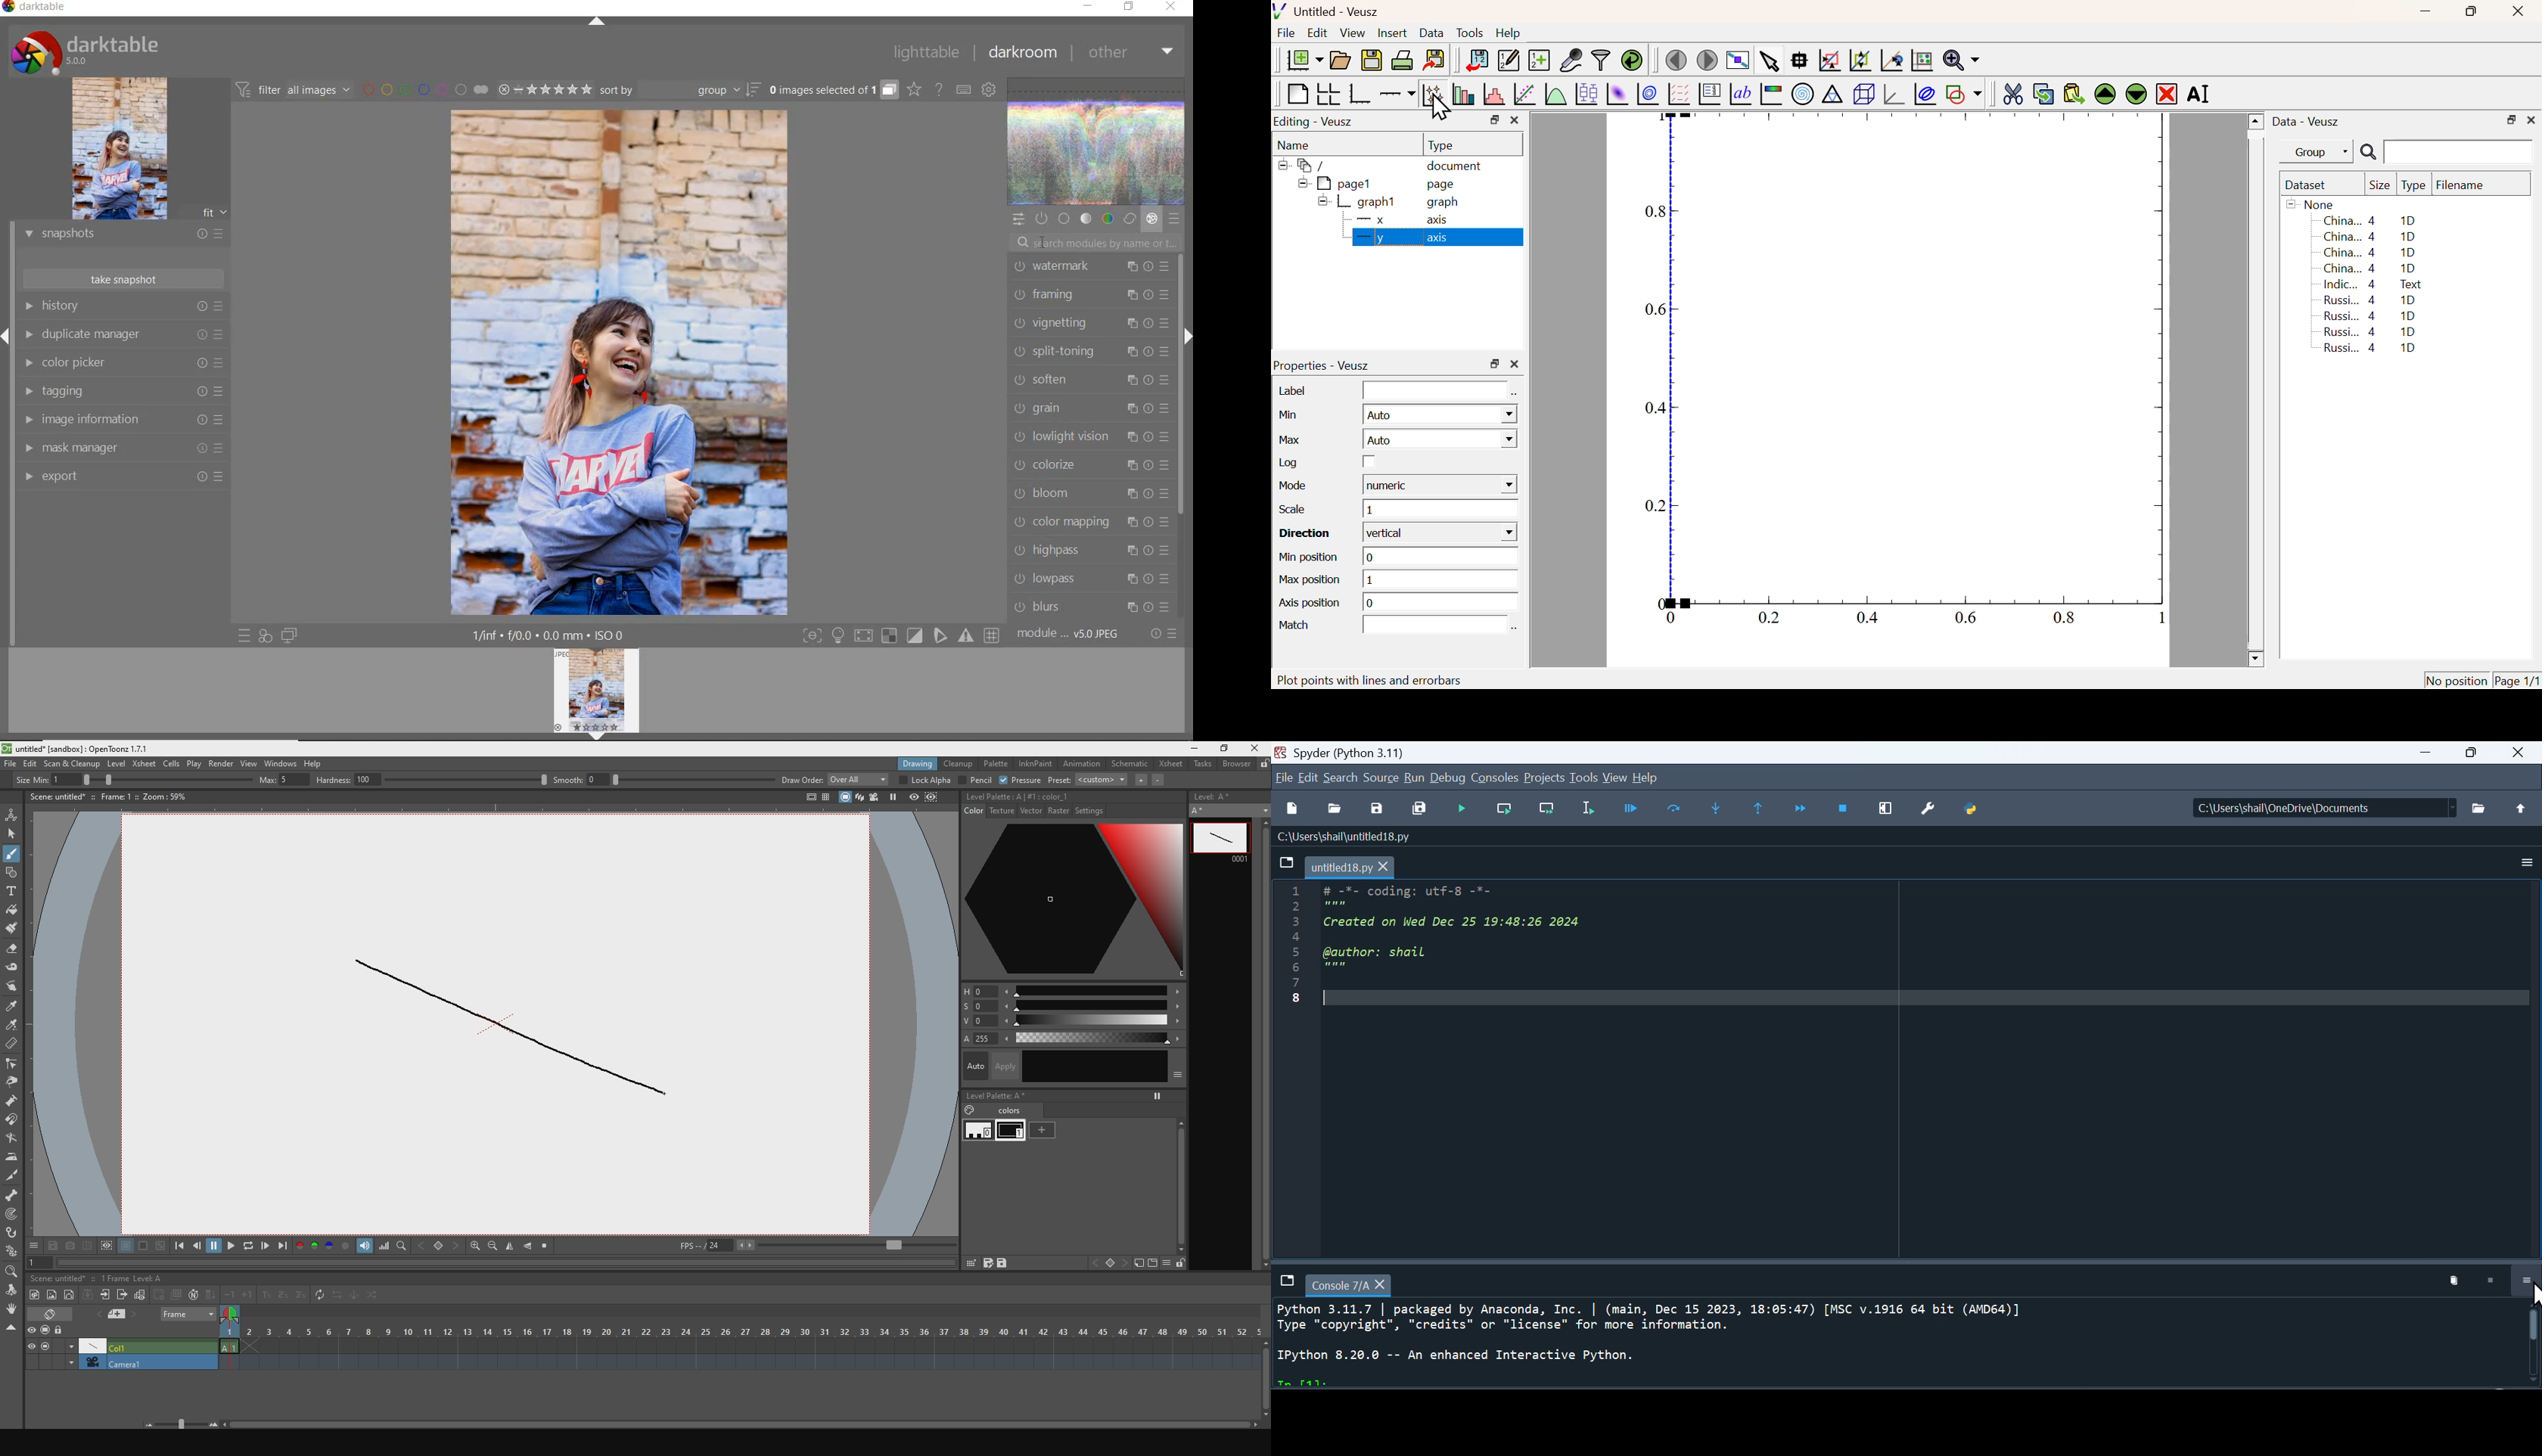  I want to click on projects, so click(1541, 777).